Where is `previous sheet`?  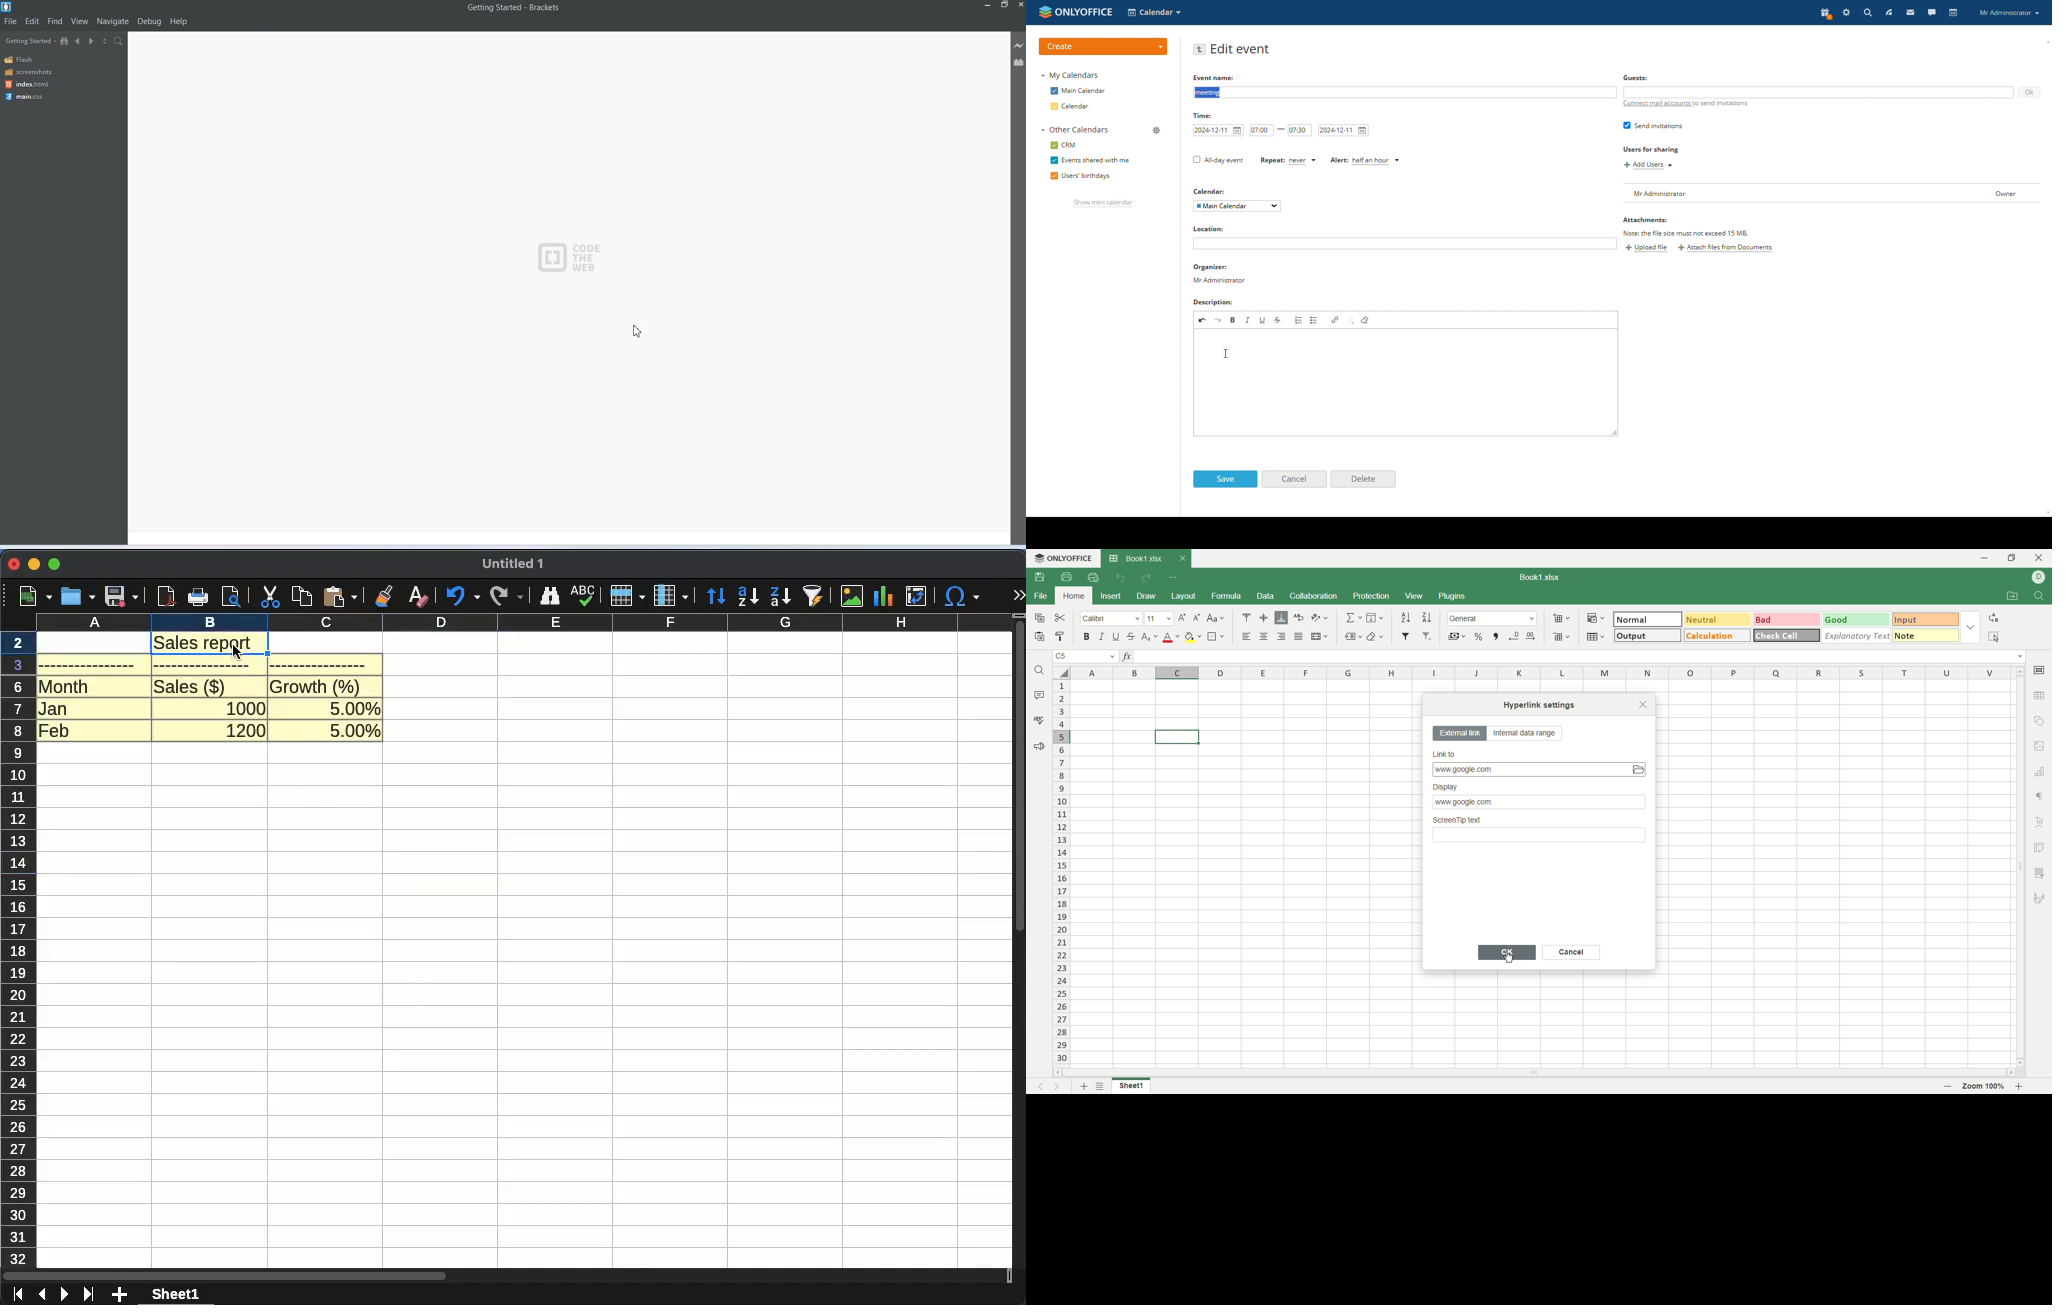 previous sheet is located at coordinates (42, 1295).